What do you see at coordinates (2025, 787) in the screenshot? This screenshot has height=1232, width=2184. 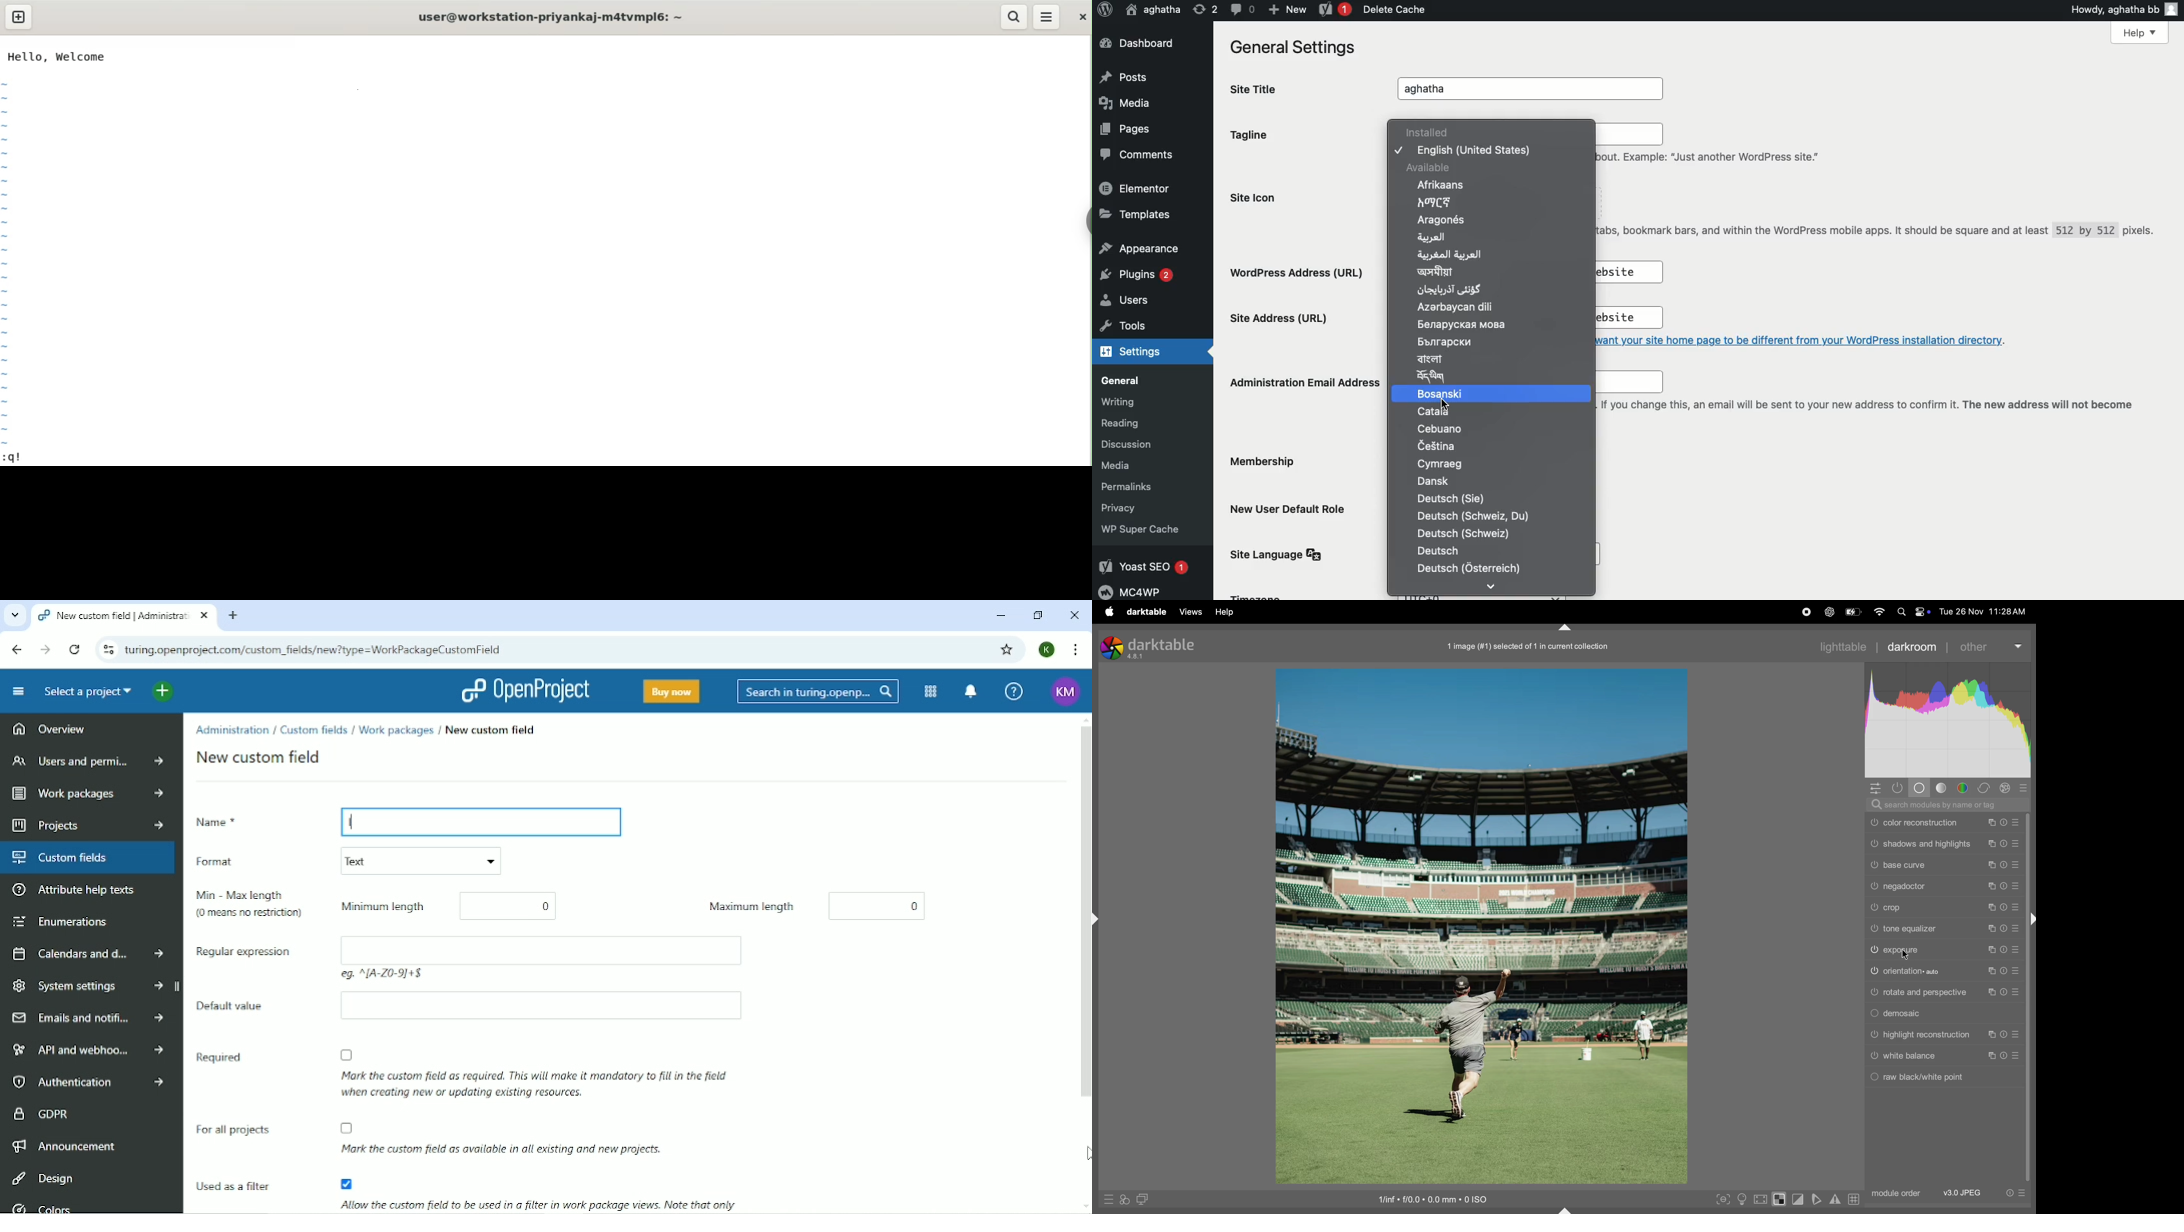 I see `presets` at bounding box center [2025, 787].